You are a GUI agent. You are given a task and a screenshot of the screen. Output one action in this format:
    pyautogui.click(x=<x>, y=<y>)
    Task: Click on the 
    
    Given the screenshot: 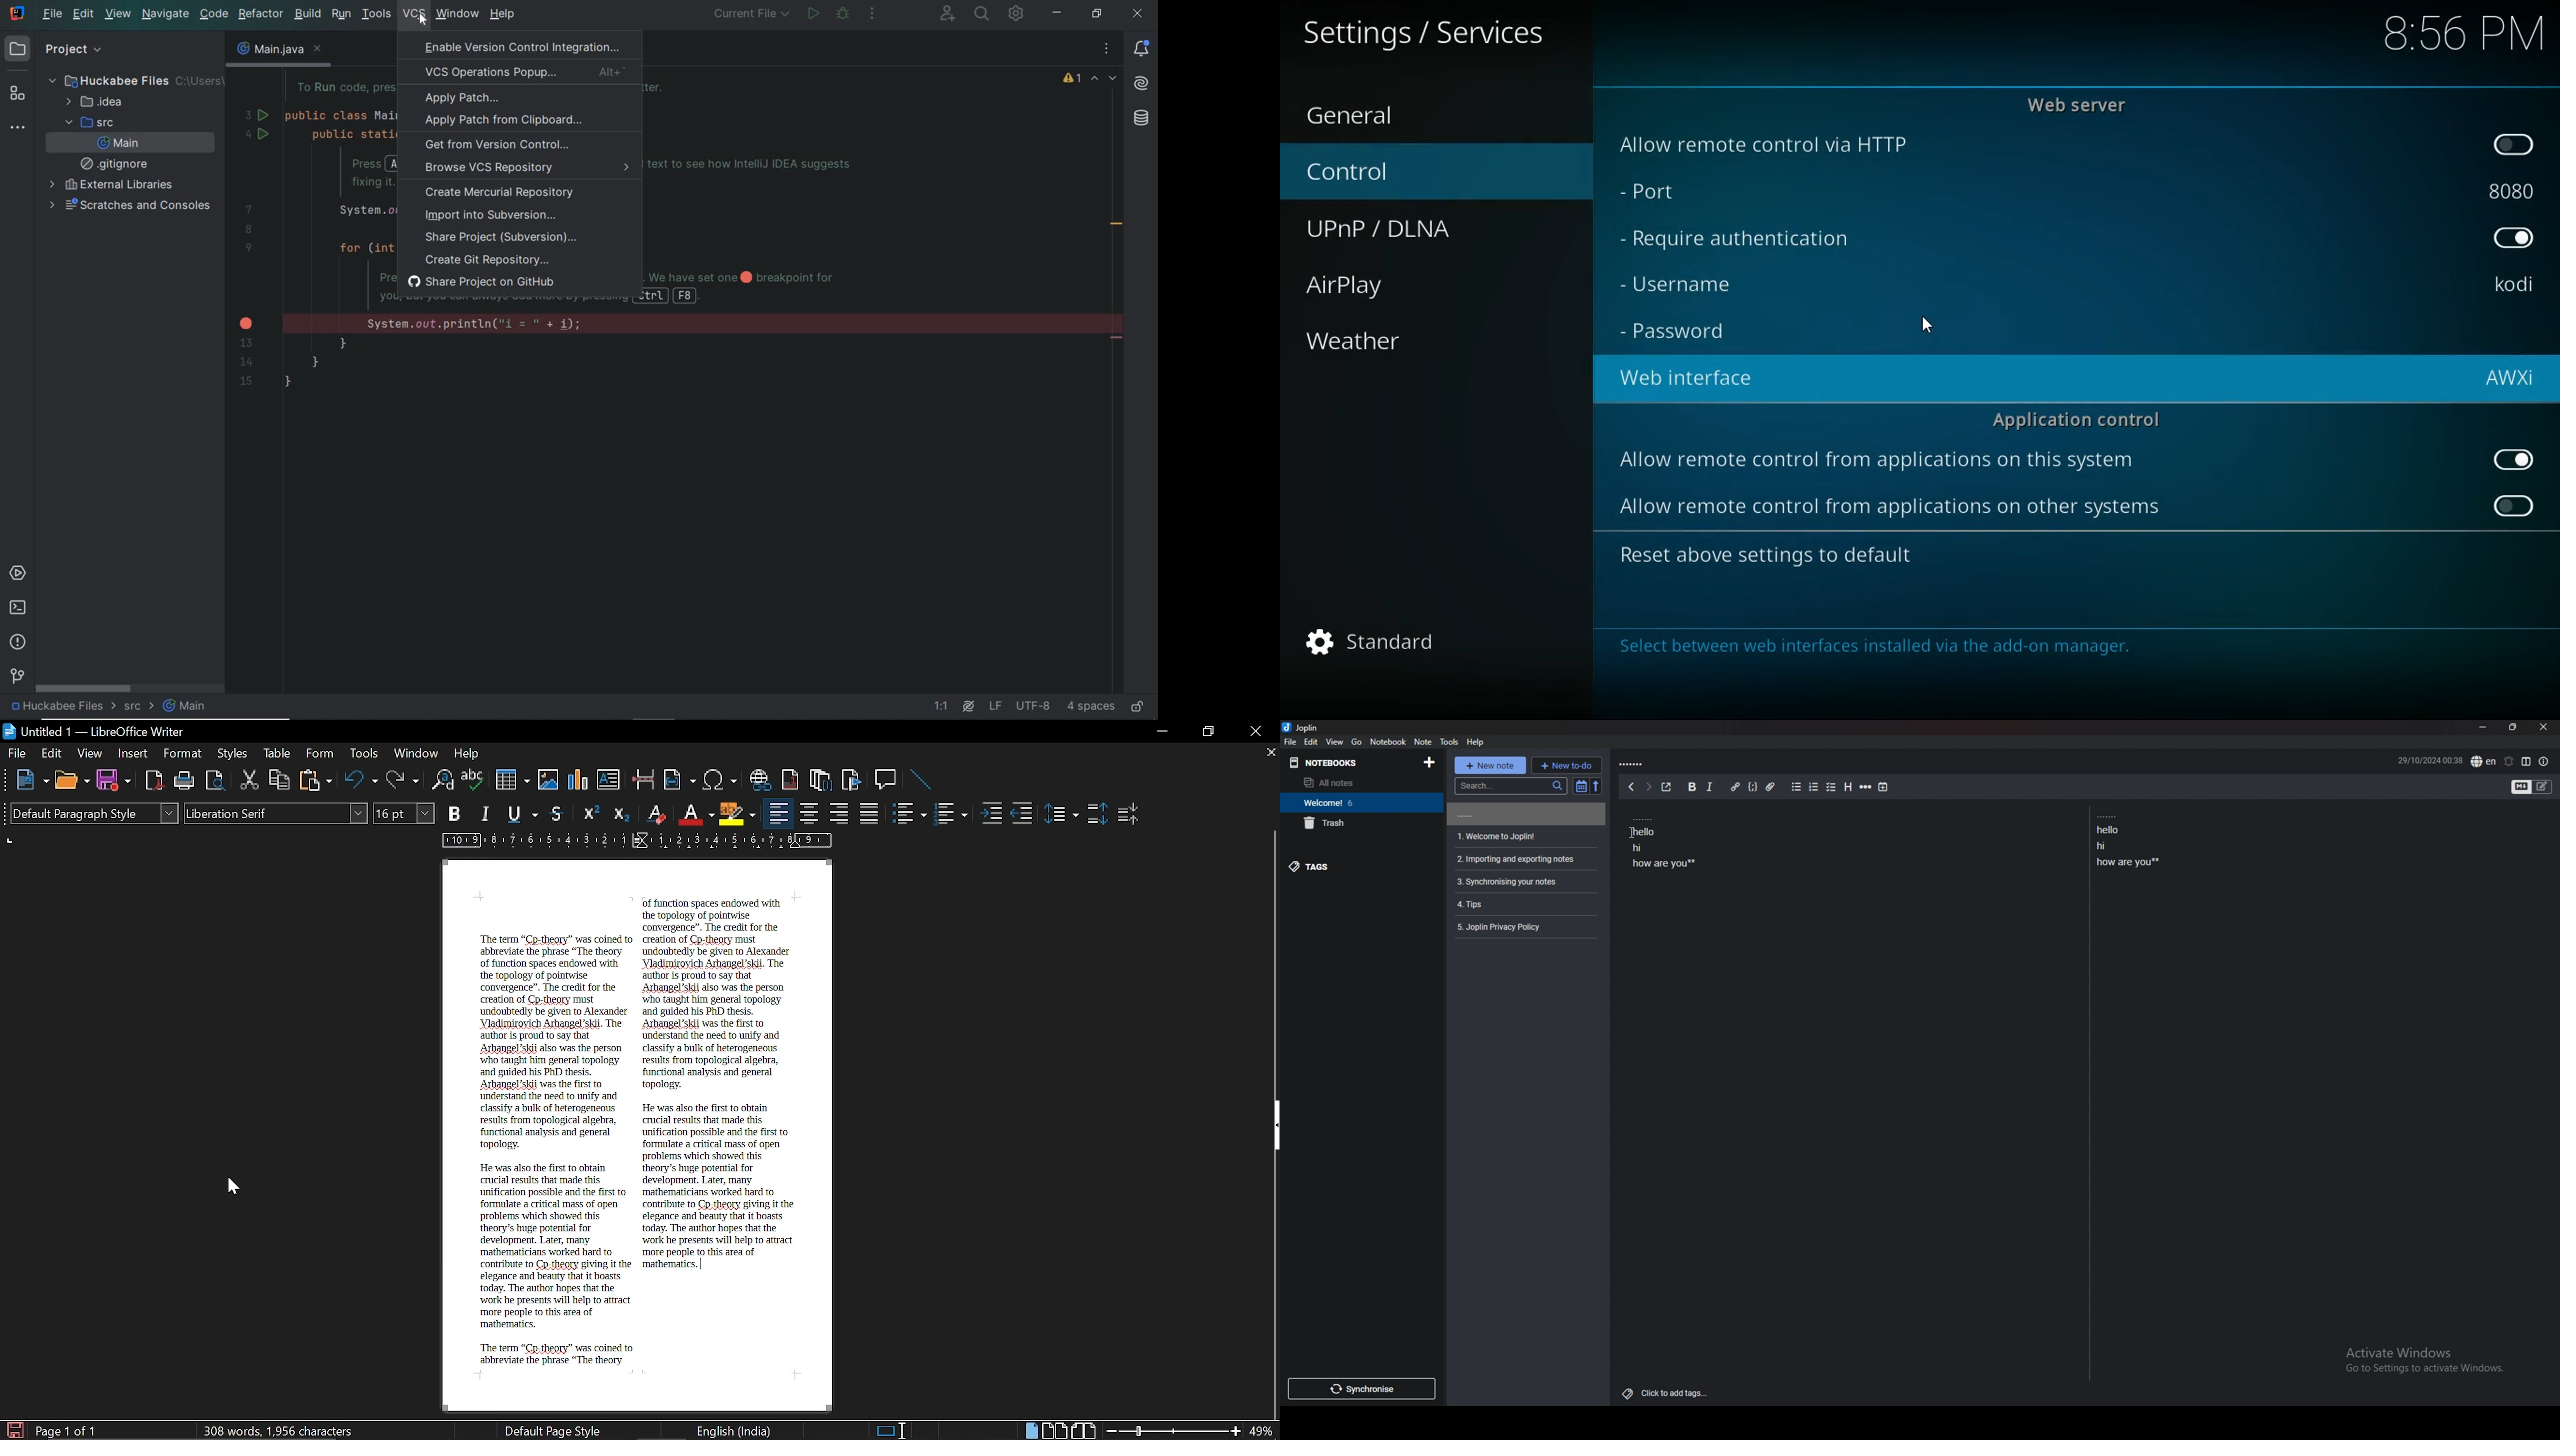 What is the action you would take?
    pyautogui.click(x=1667, y=1391)
    